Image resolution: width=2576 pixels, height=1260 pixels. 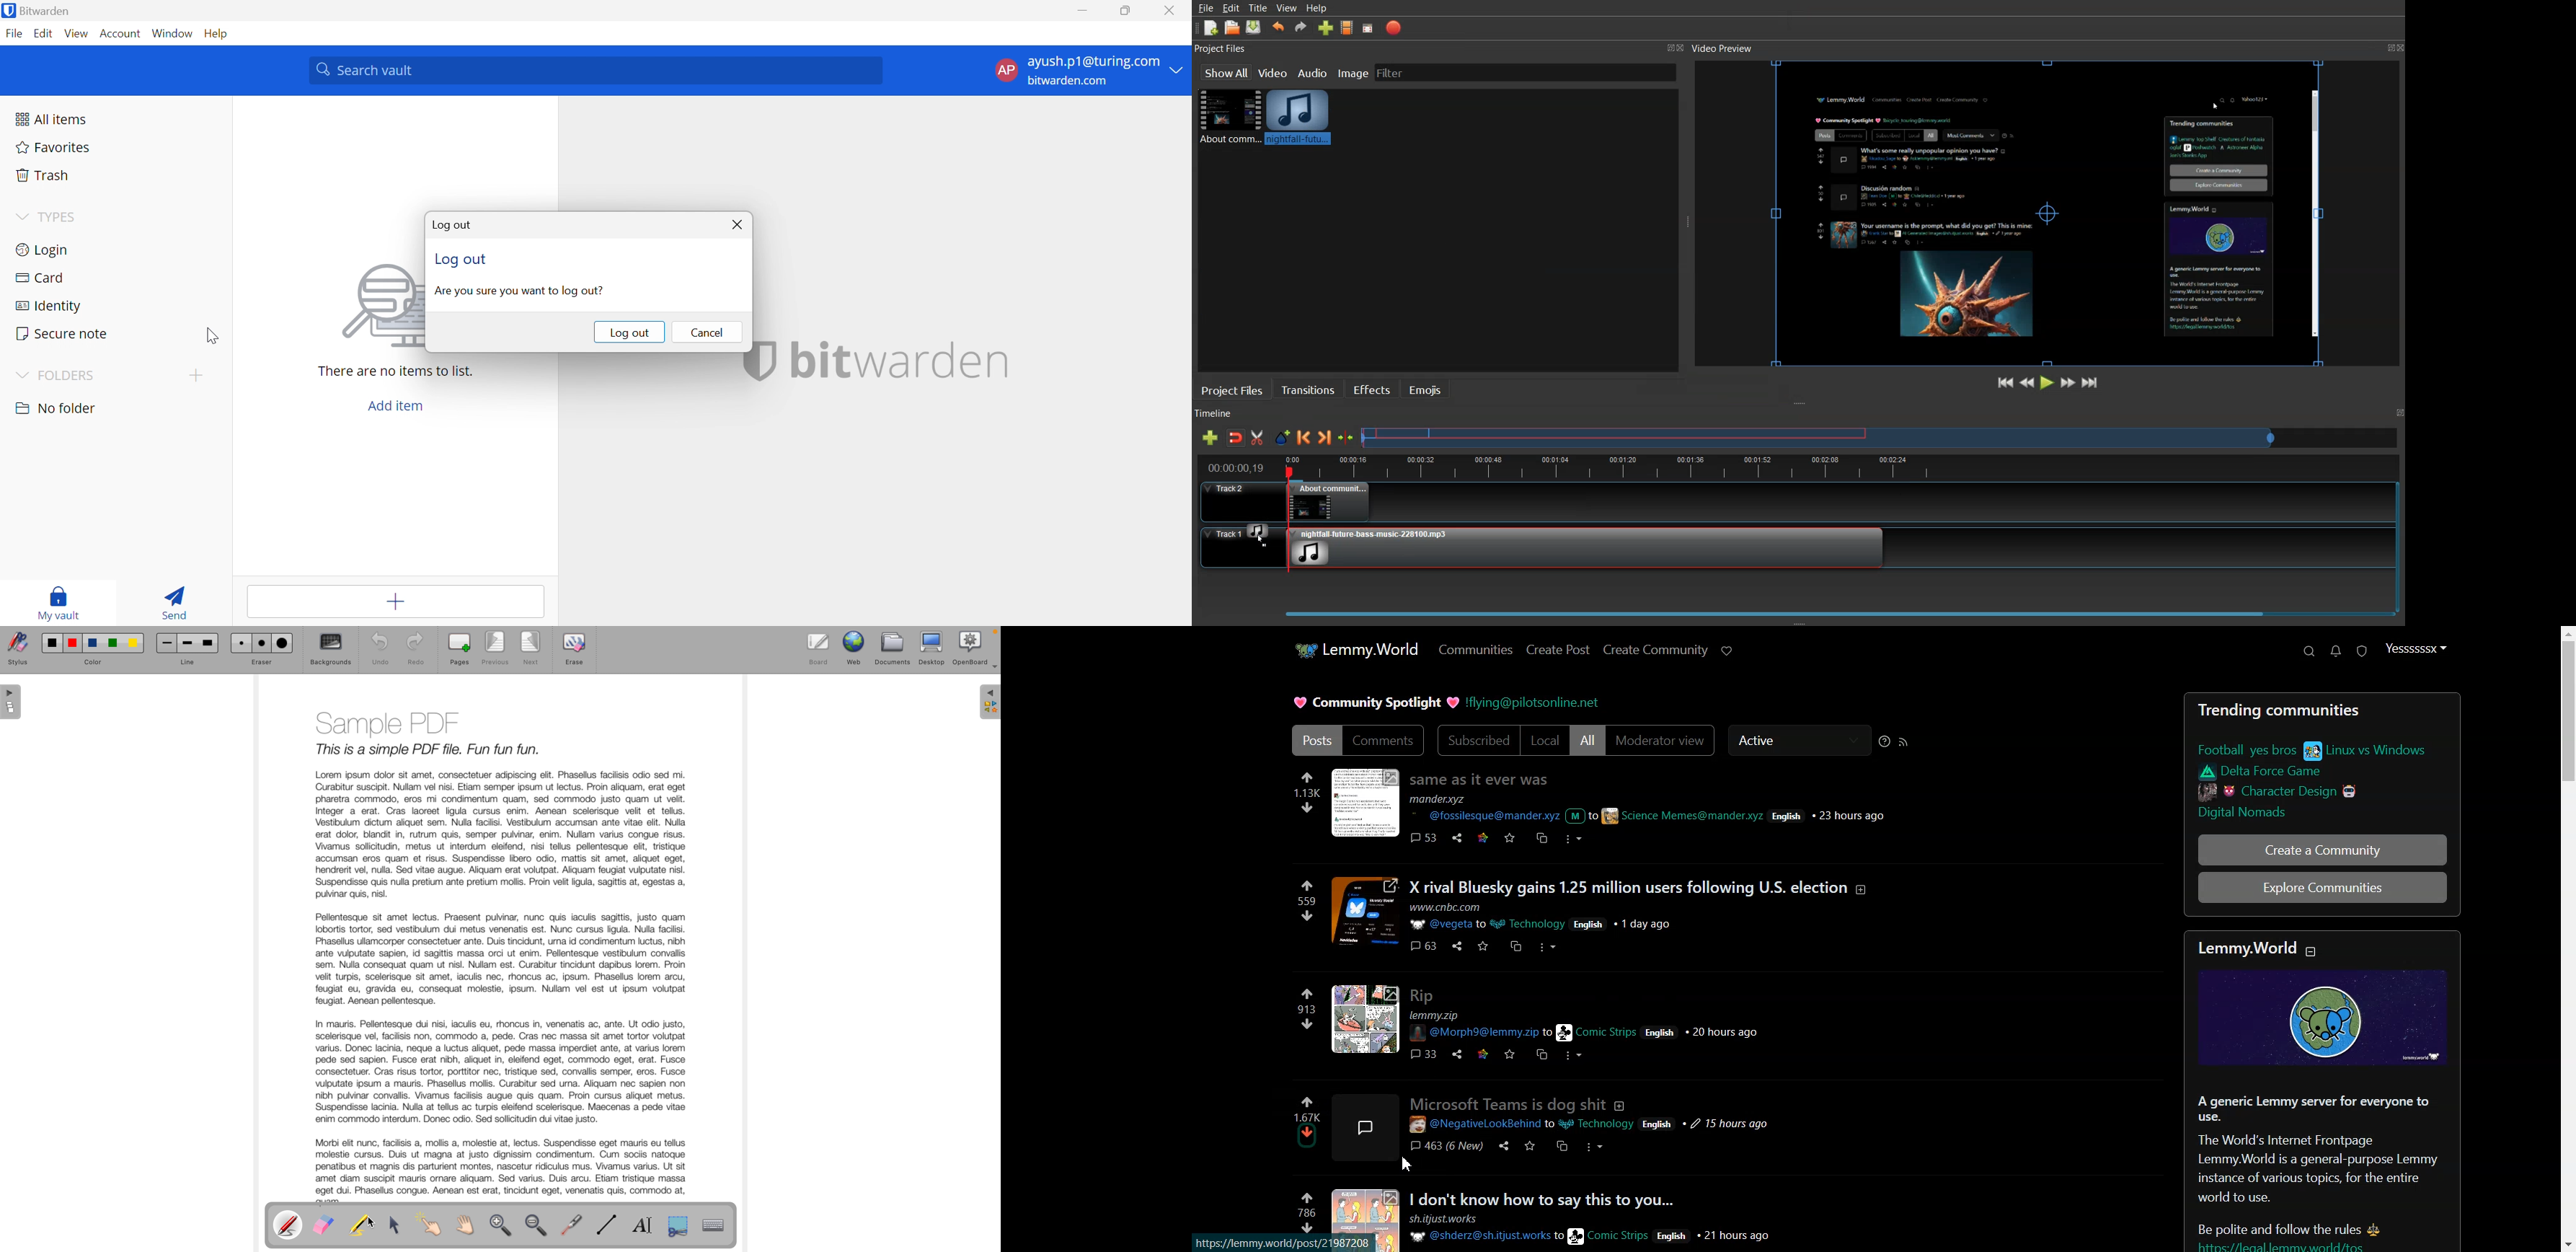 I want to click on Account, so click(x=120, y=33).